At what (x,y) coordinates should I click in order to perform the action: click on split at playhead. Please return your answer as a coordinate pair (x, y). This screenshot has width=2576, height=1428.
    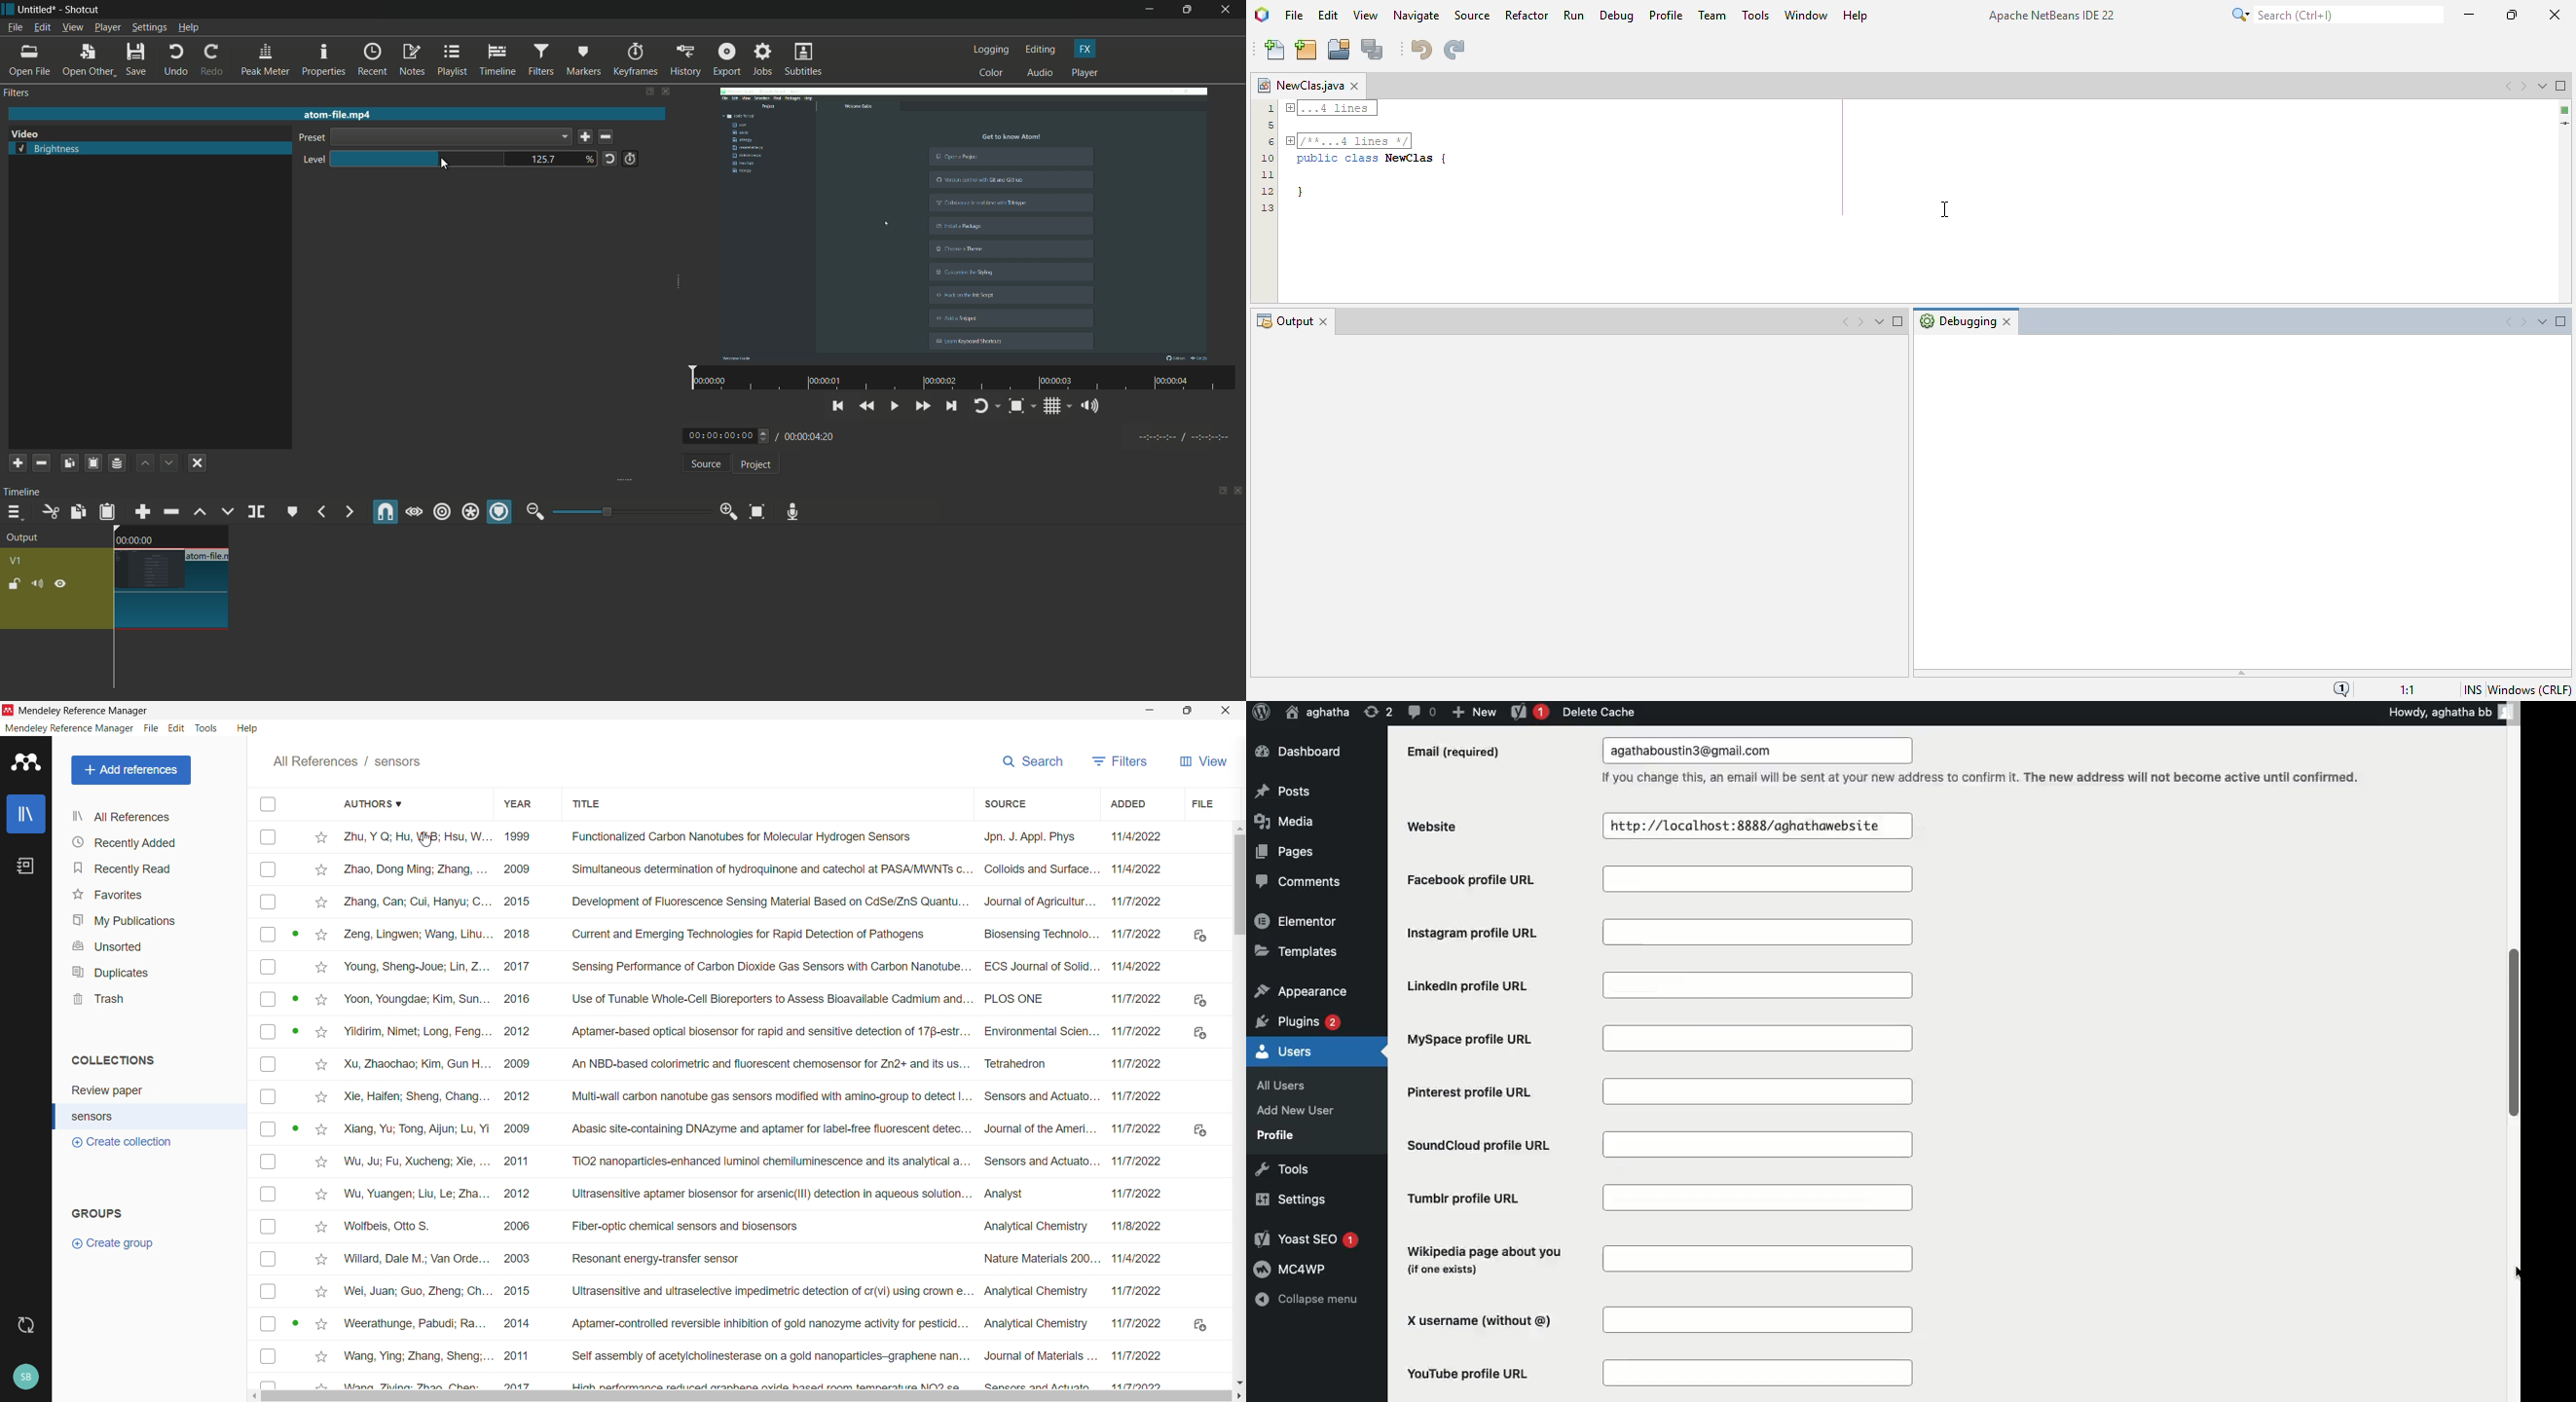
    Looking at the image, I should click on (258, 513).